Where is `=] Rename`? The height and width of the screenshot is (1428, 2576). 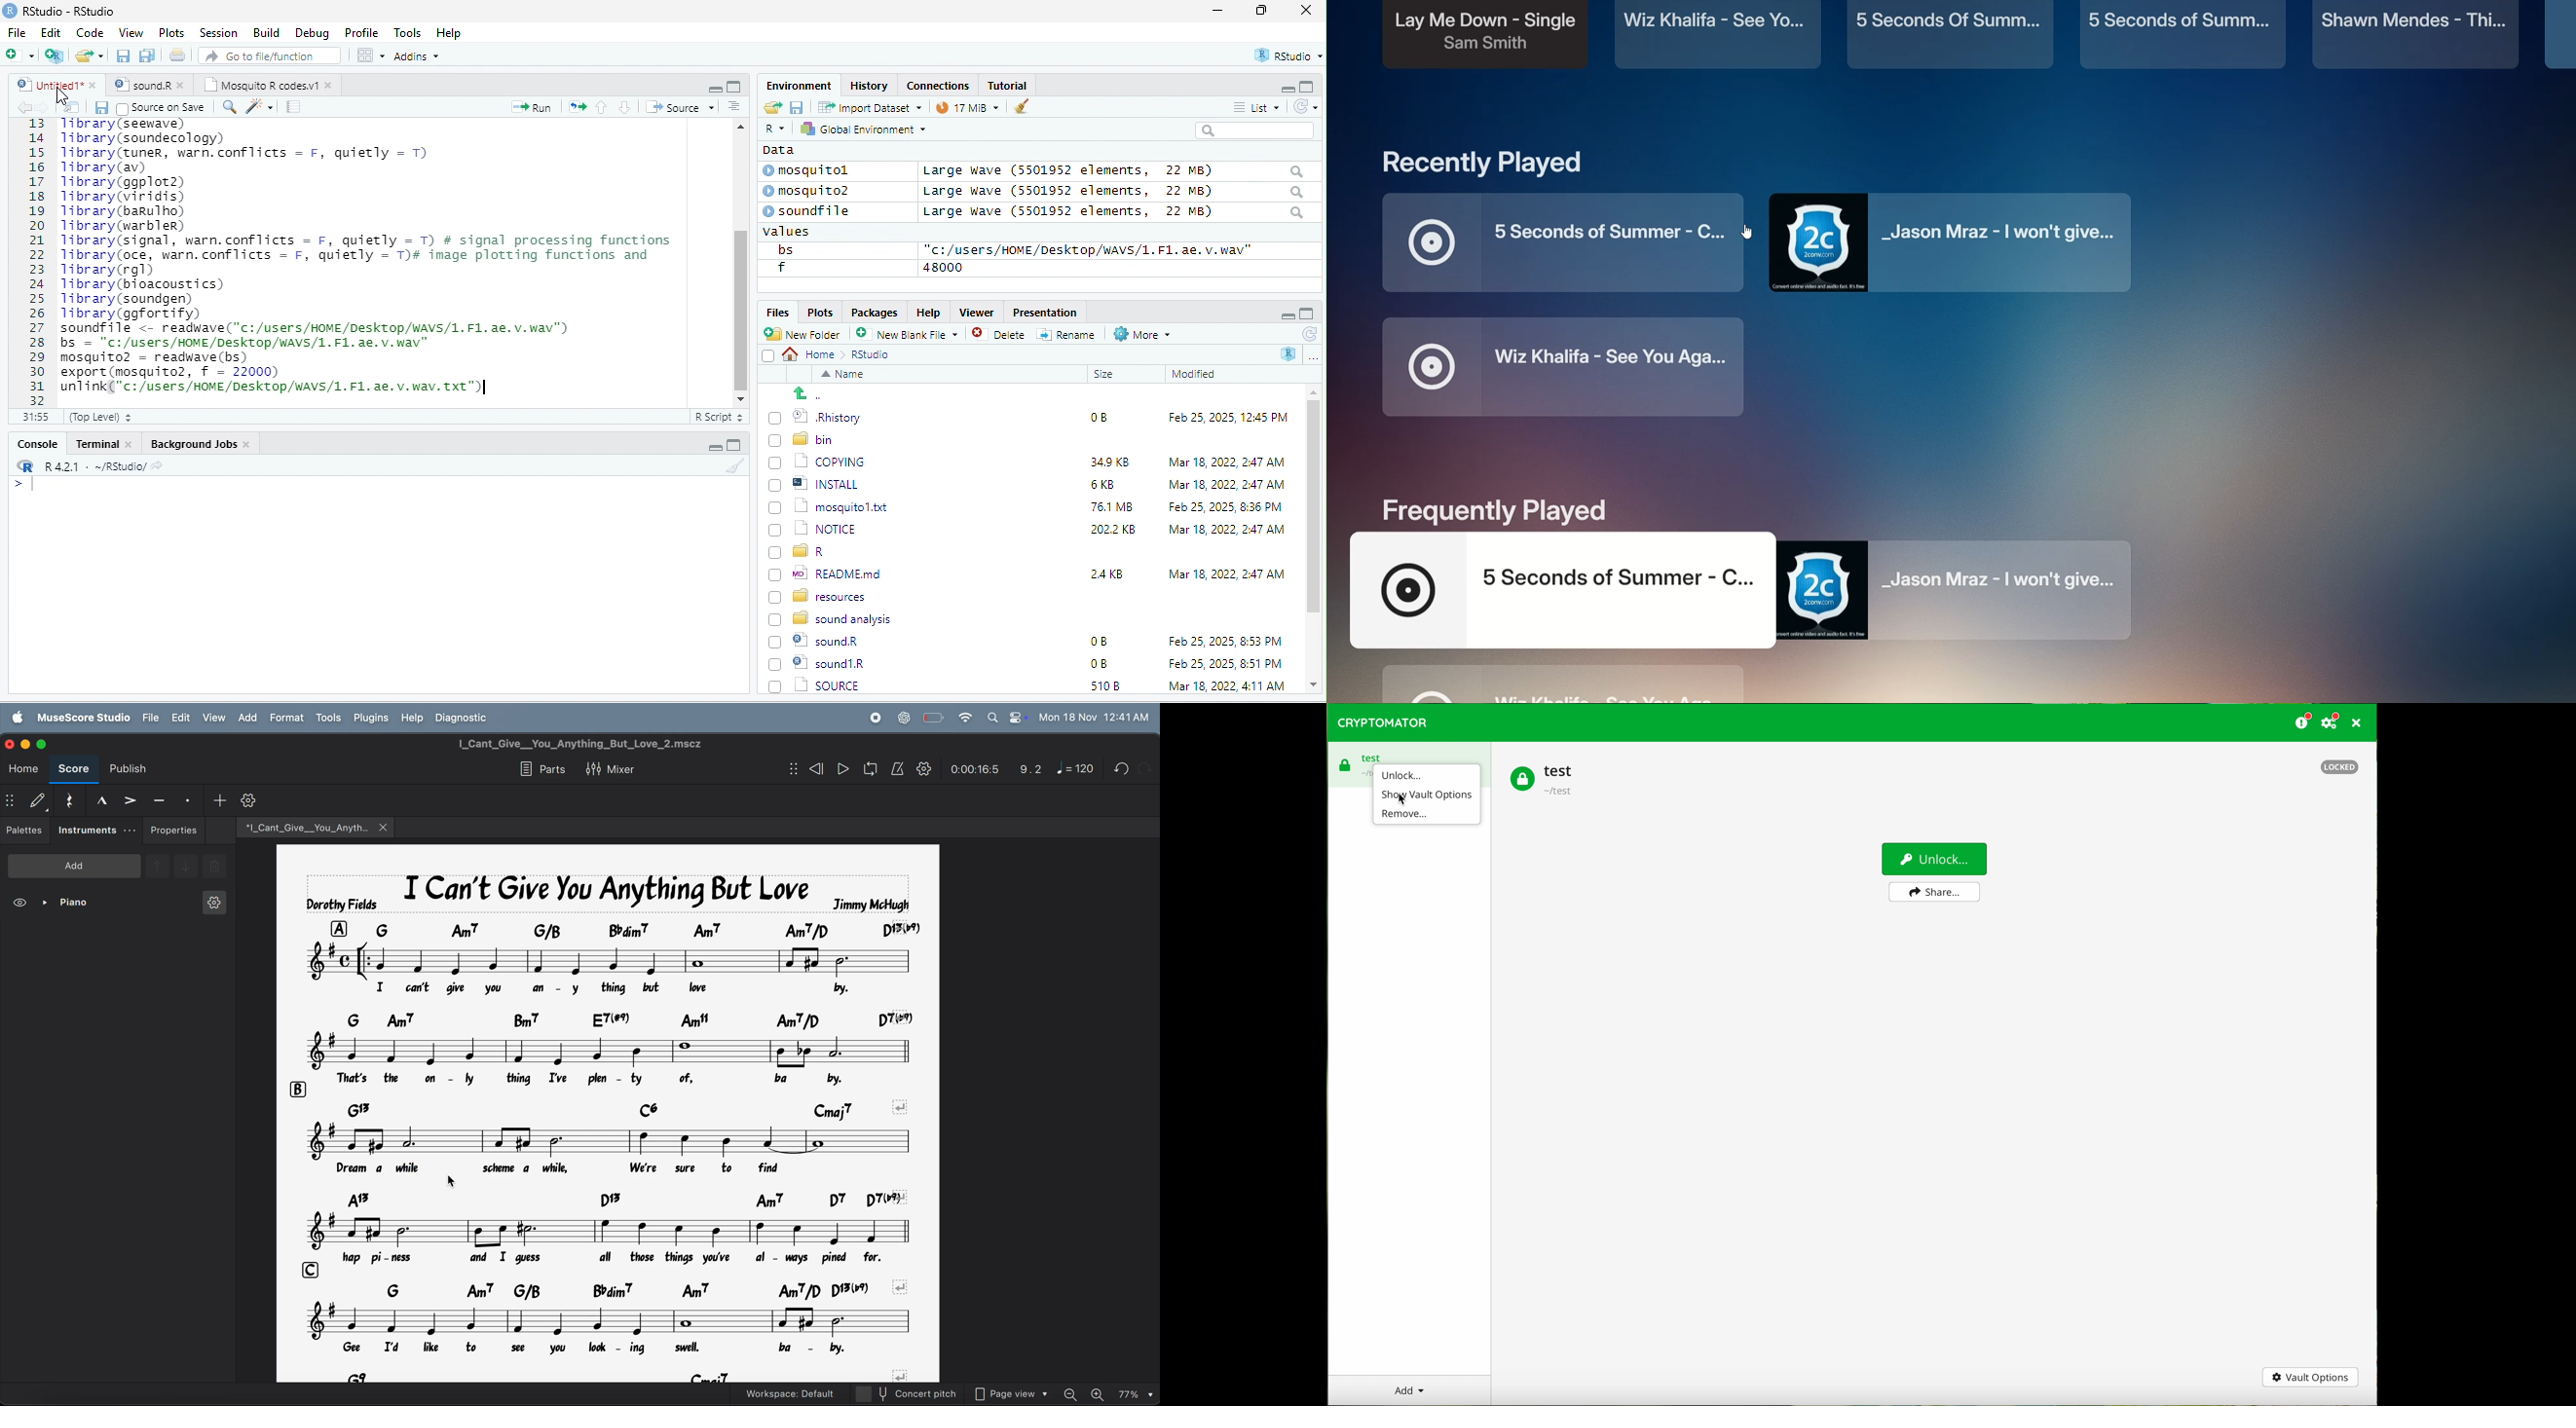 =] Rename is located at coordinates (1067, 334).